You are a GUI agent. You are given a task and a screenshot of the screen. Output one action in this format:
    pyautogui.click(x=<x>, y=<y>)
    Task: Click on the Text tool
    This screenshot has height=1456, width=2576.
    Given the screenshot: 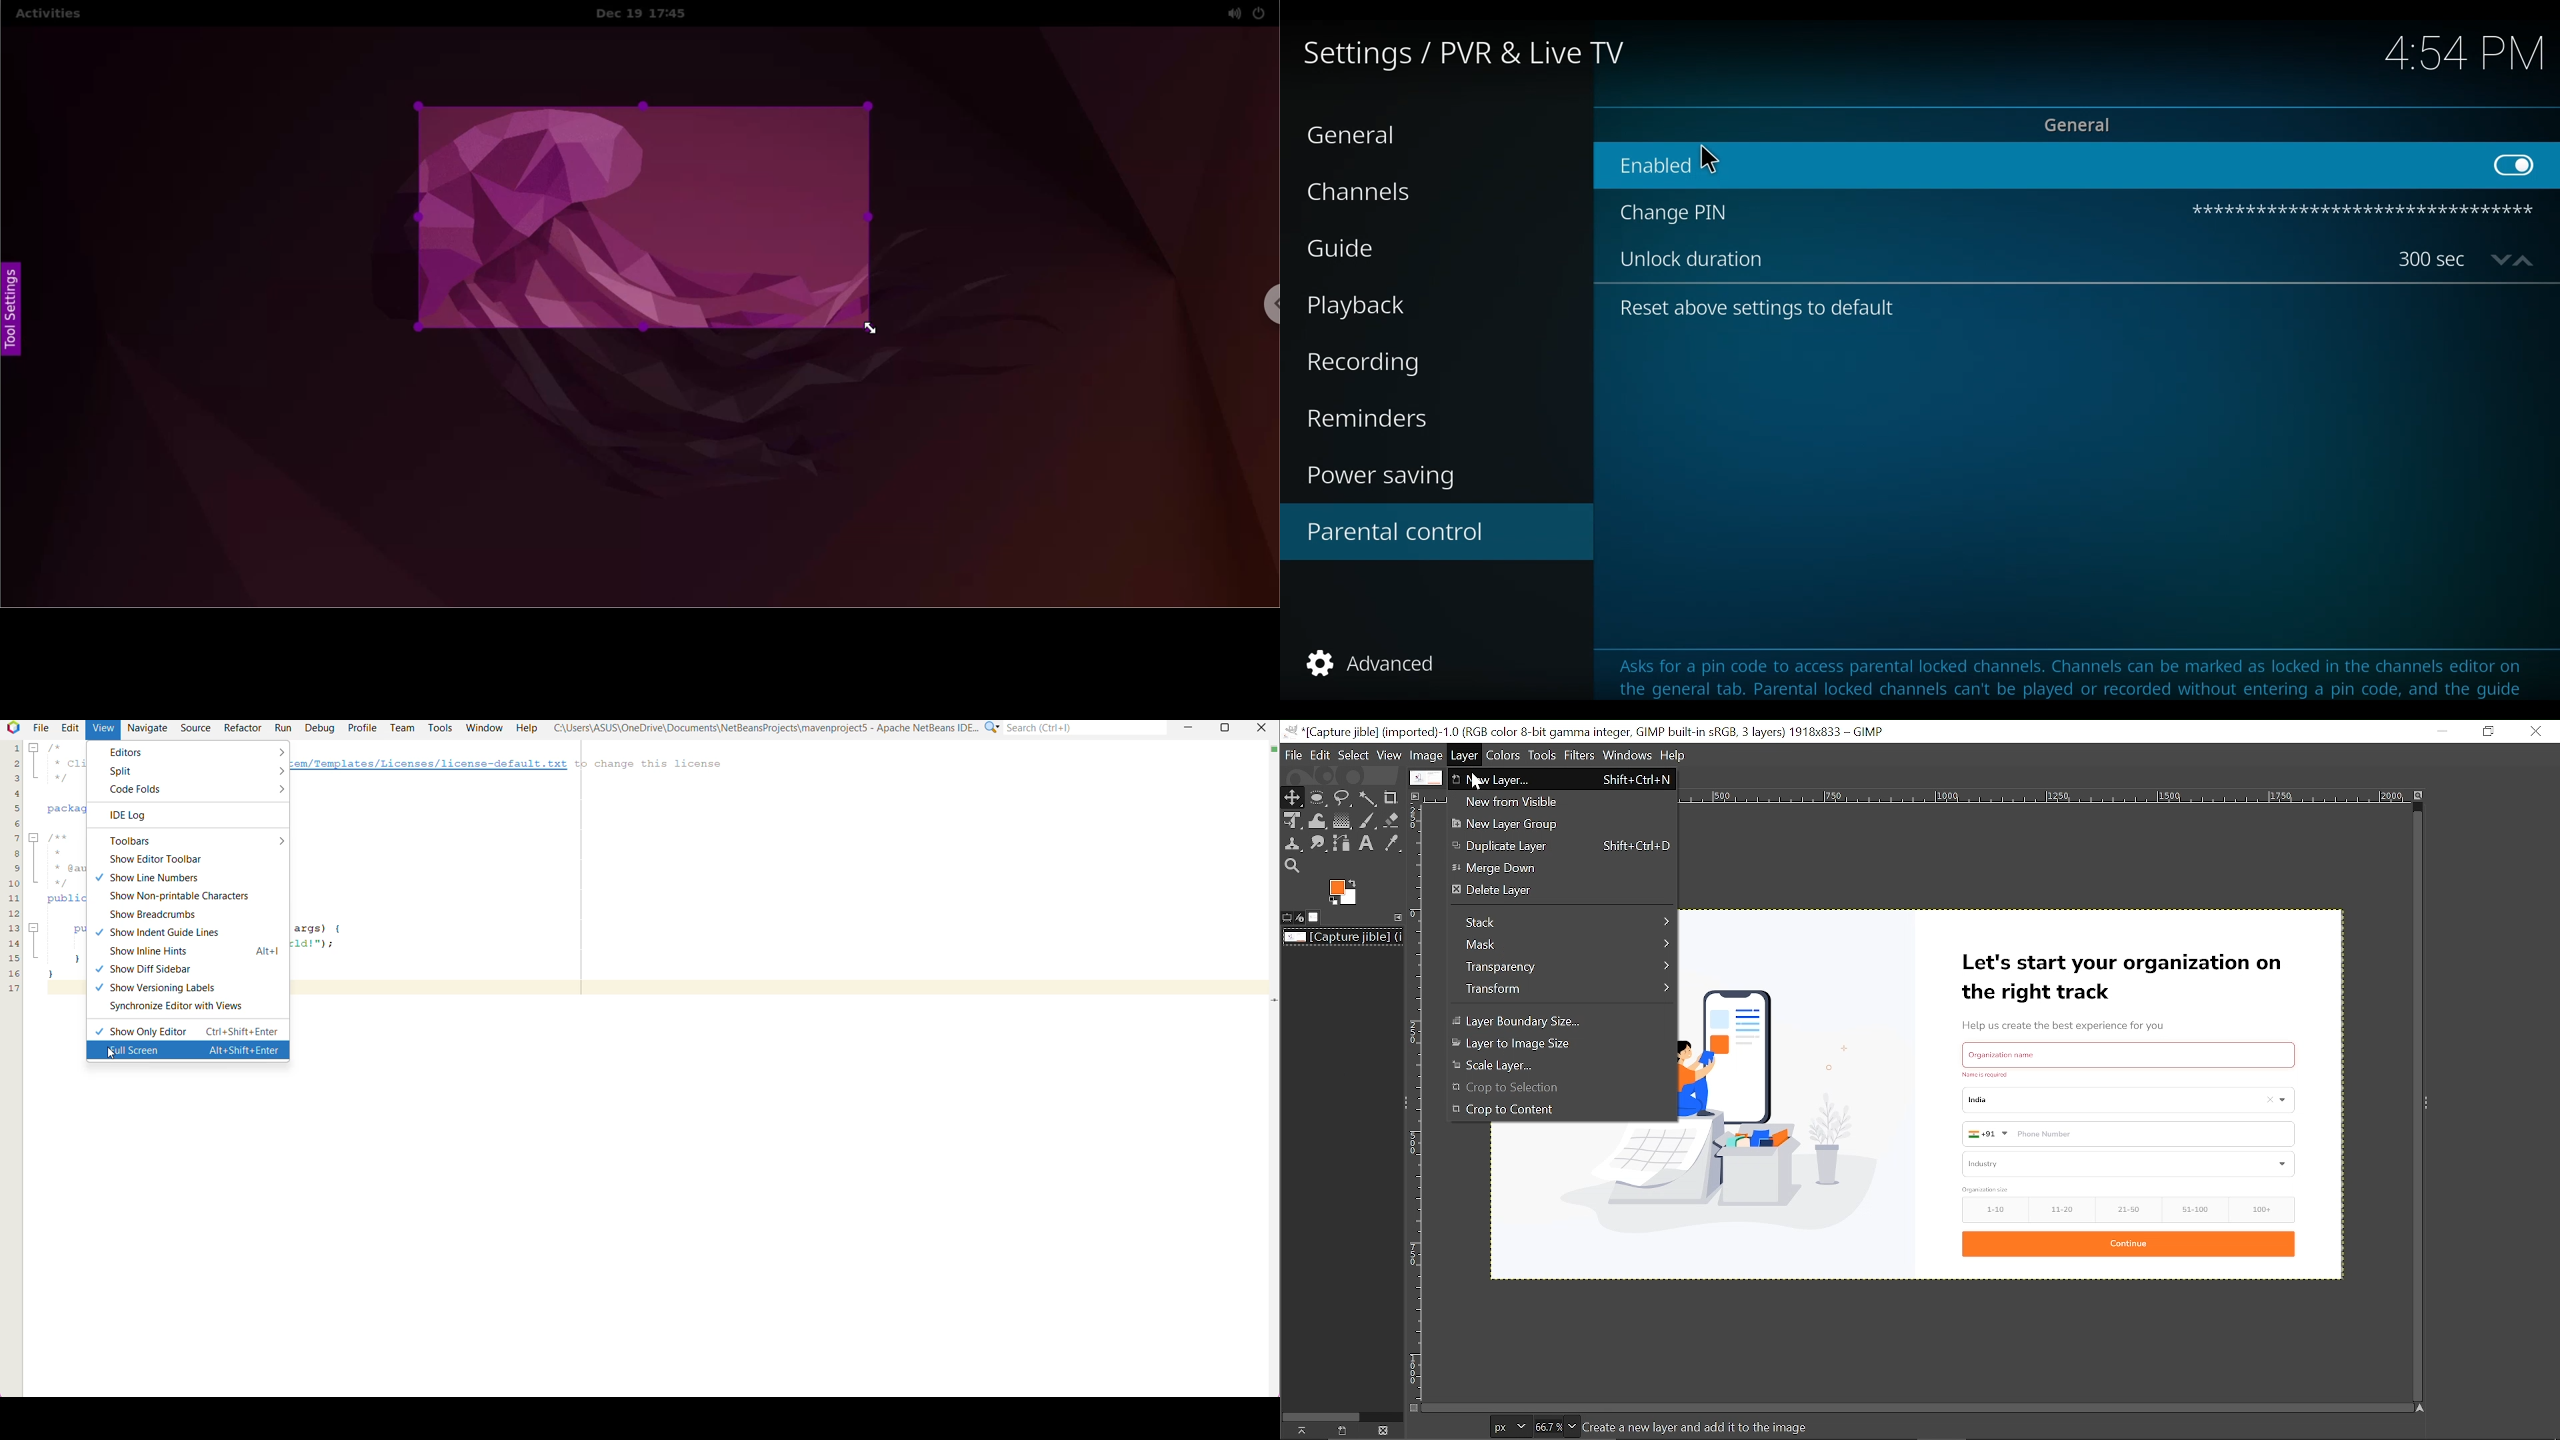 What is the action you would take?
    pyautogui.click(x=1368, y=844)
    